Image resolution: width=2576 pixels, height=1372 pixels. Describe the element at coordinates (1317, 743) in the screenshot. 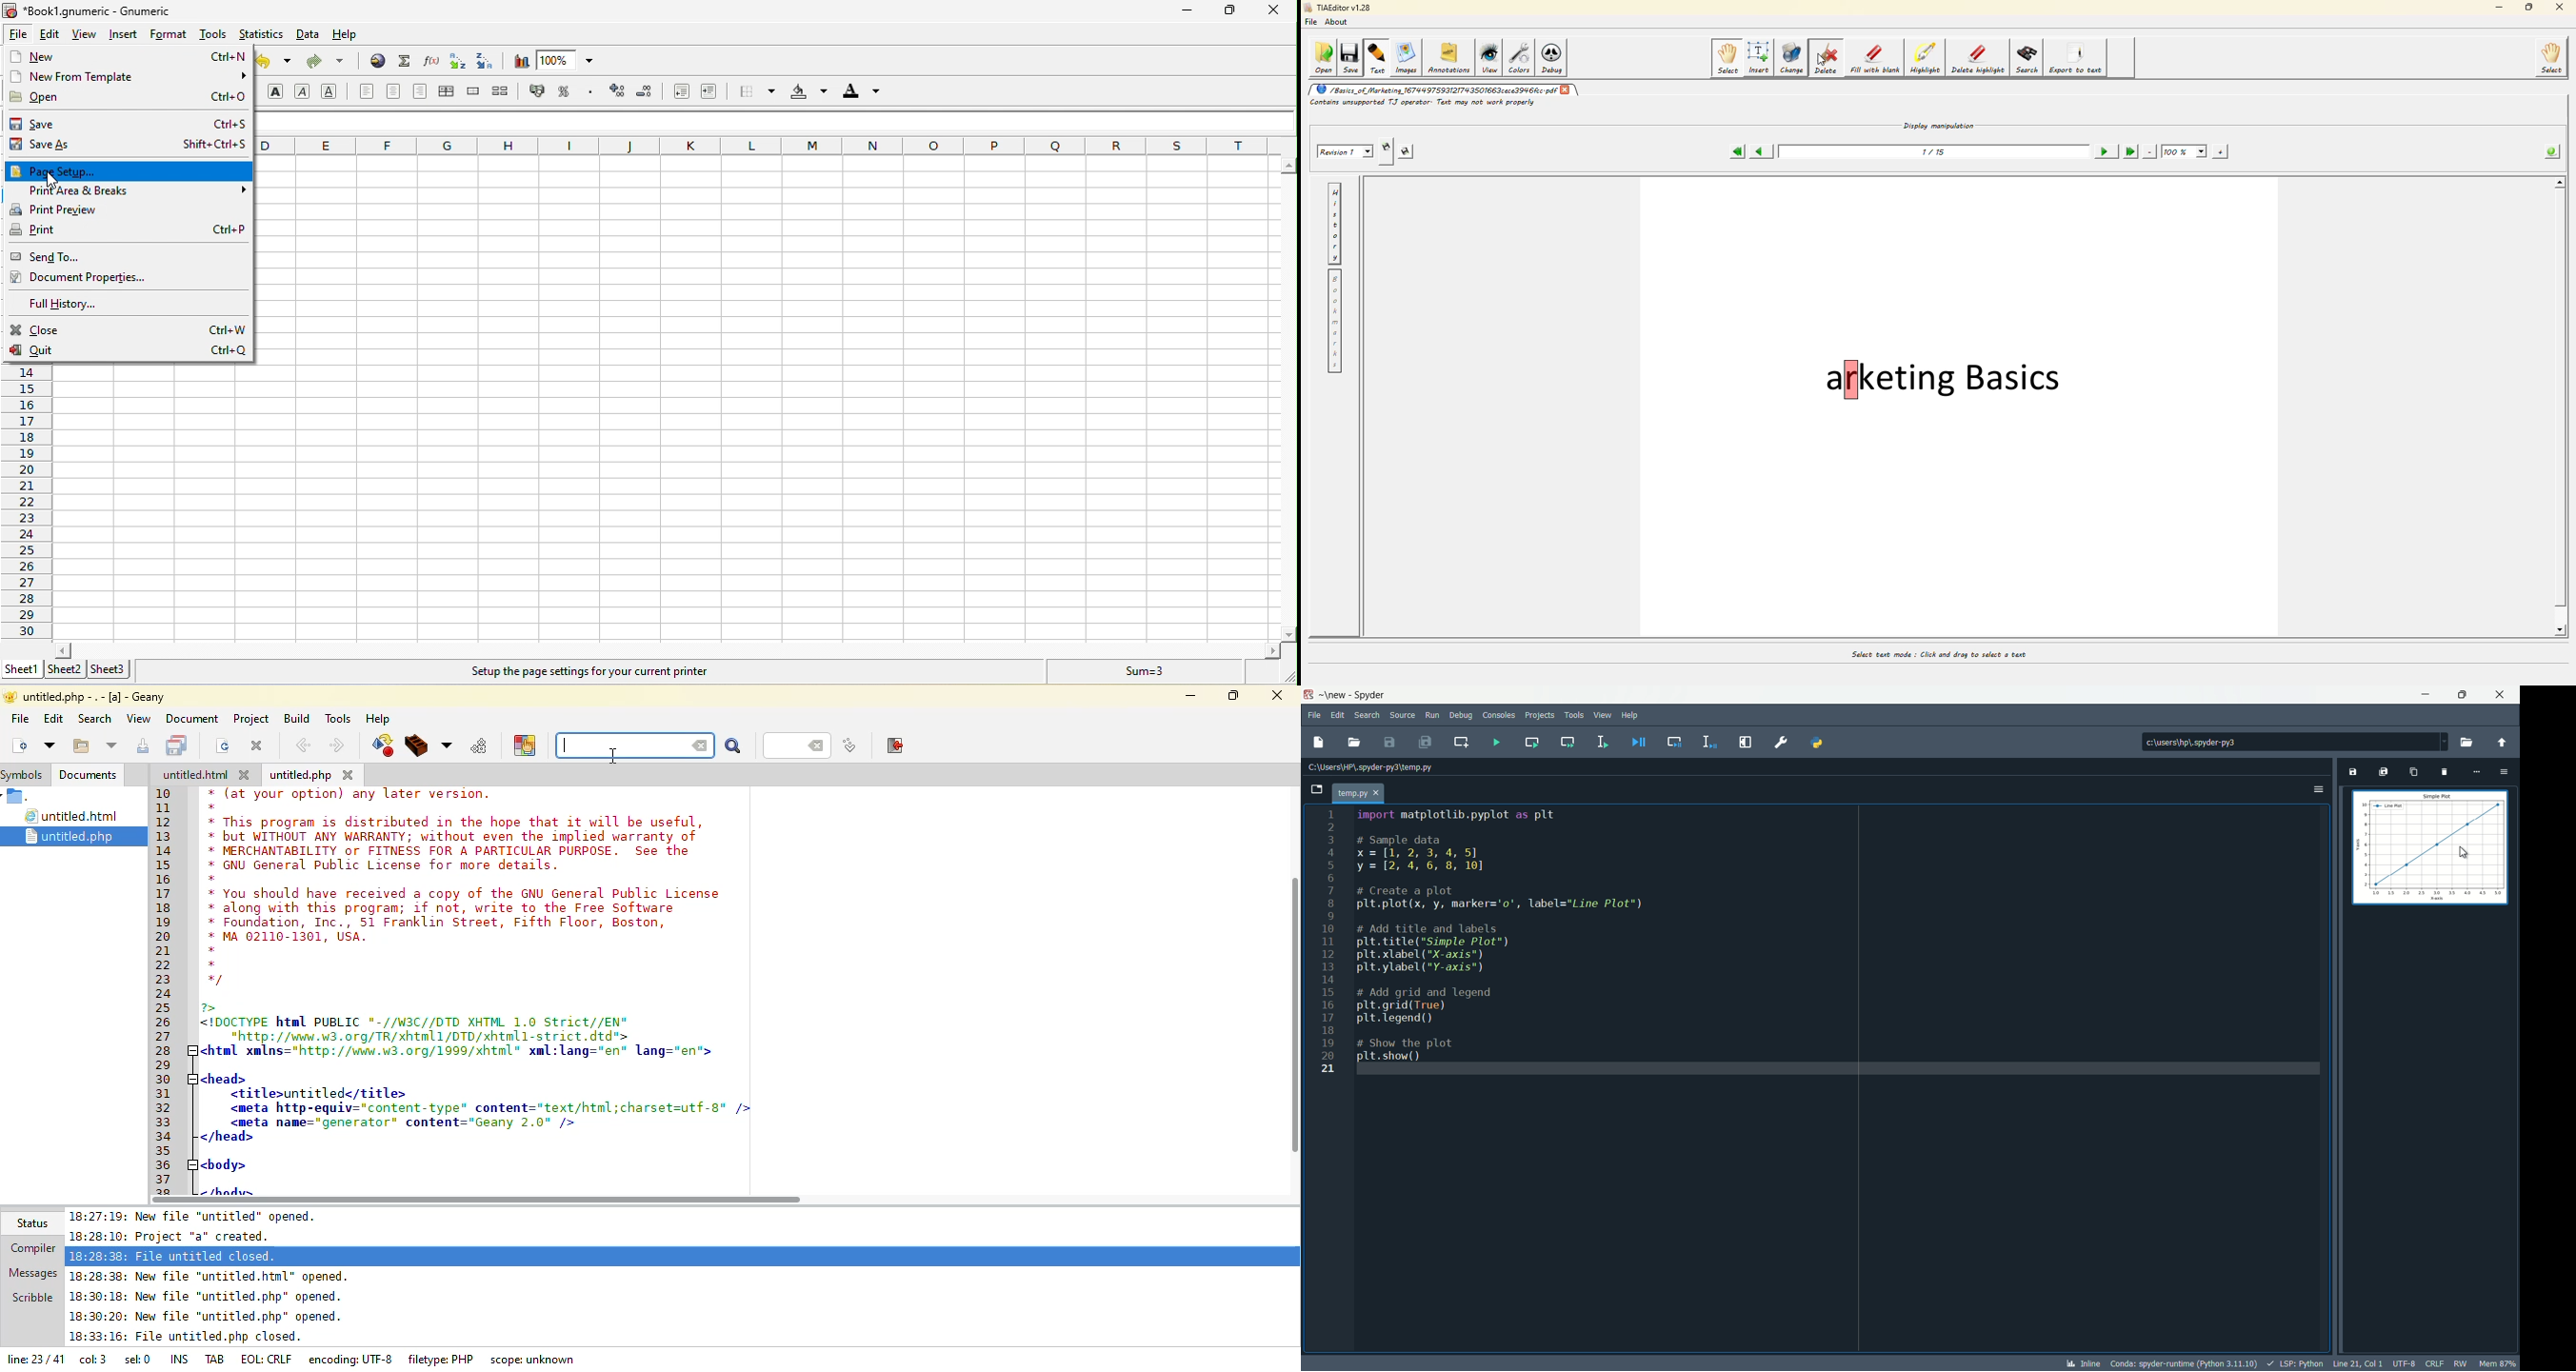

I see `save file` at that location.